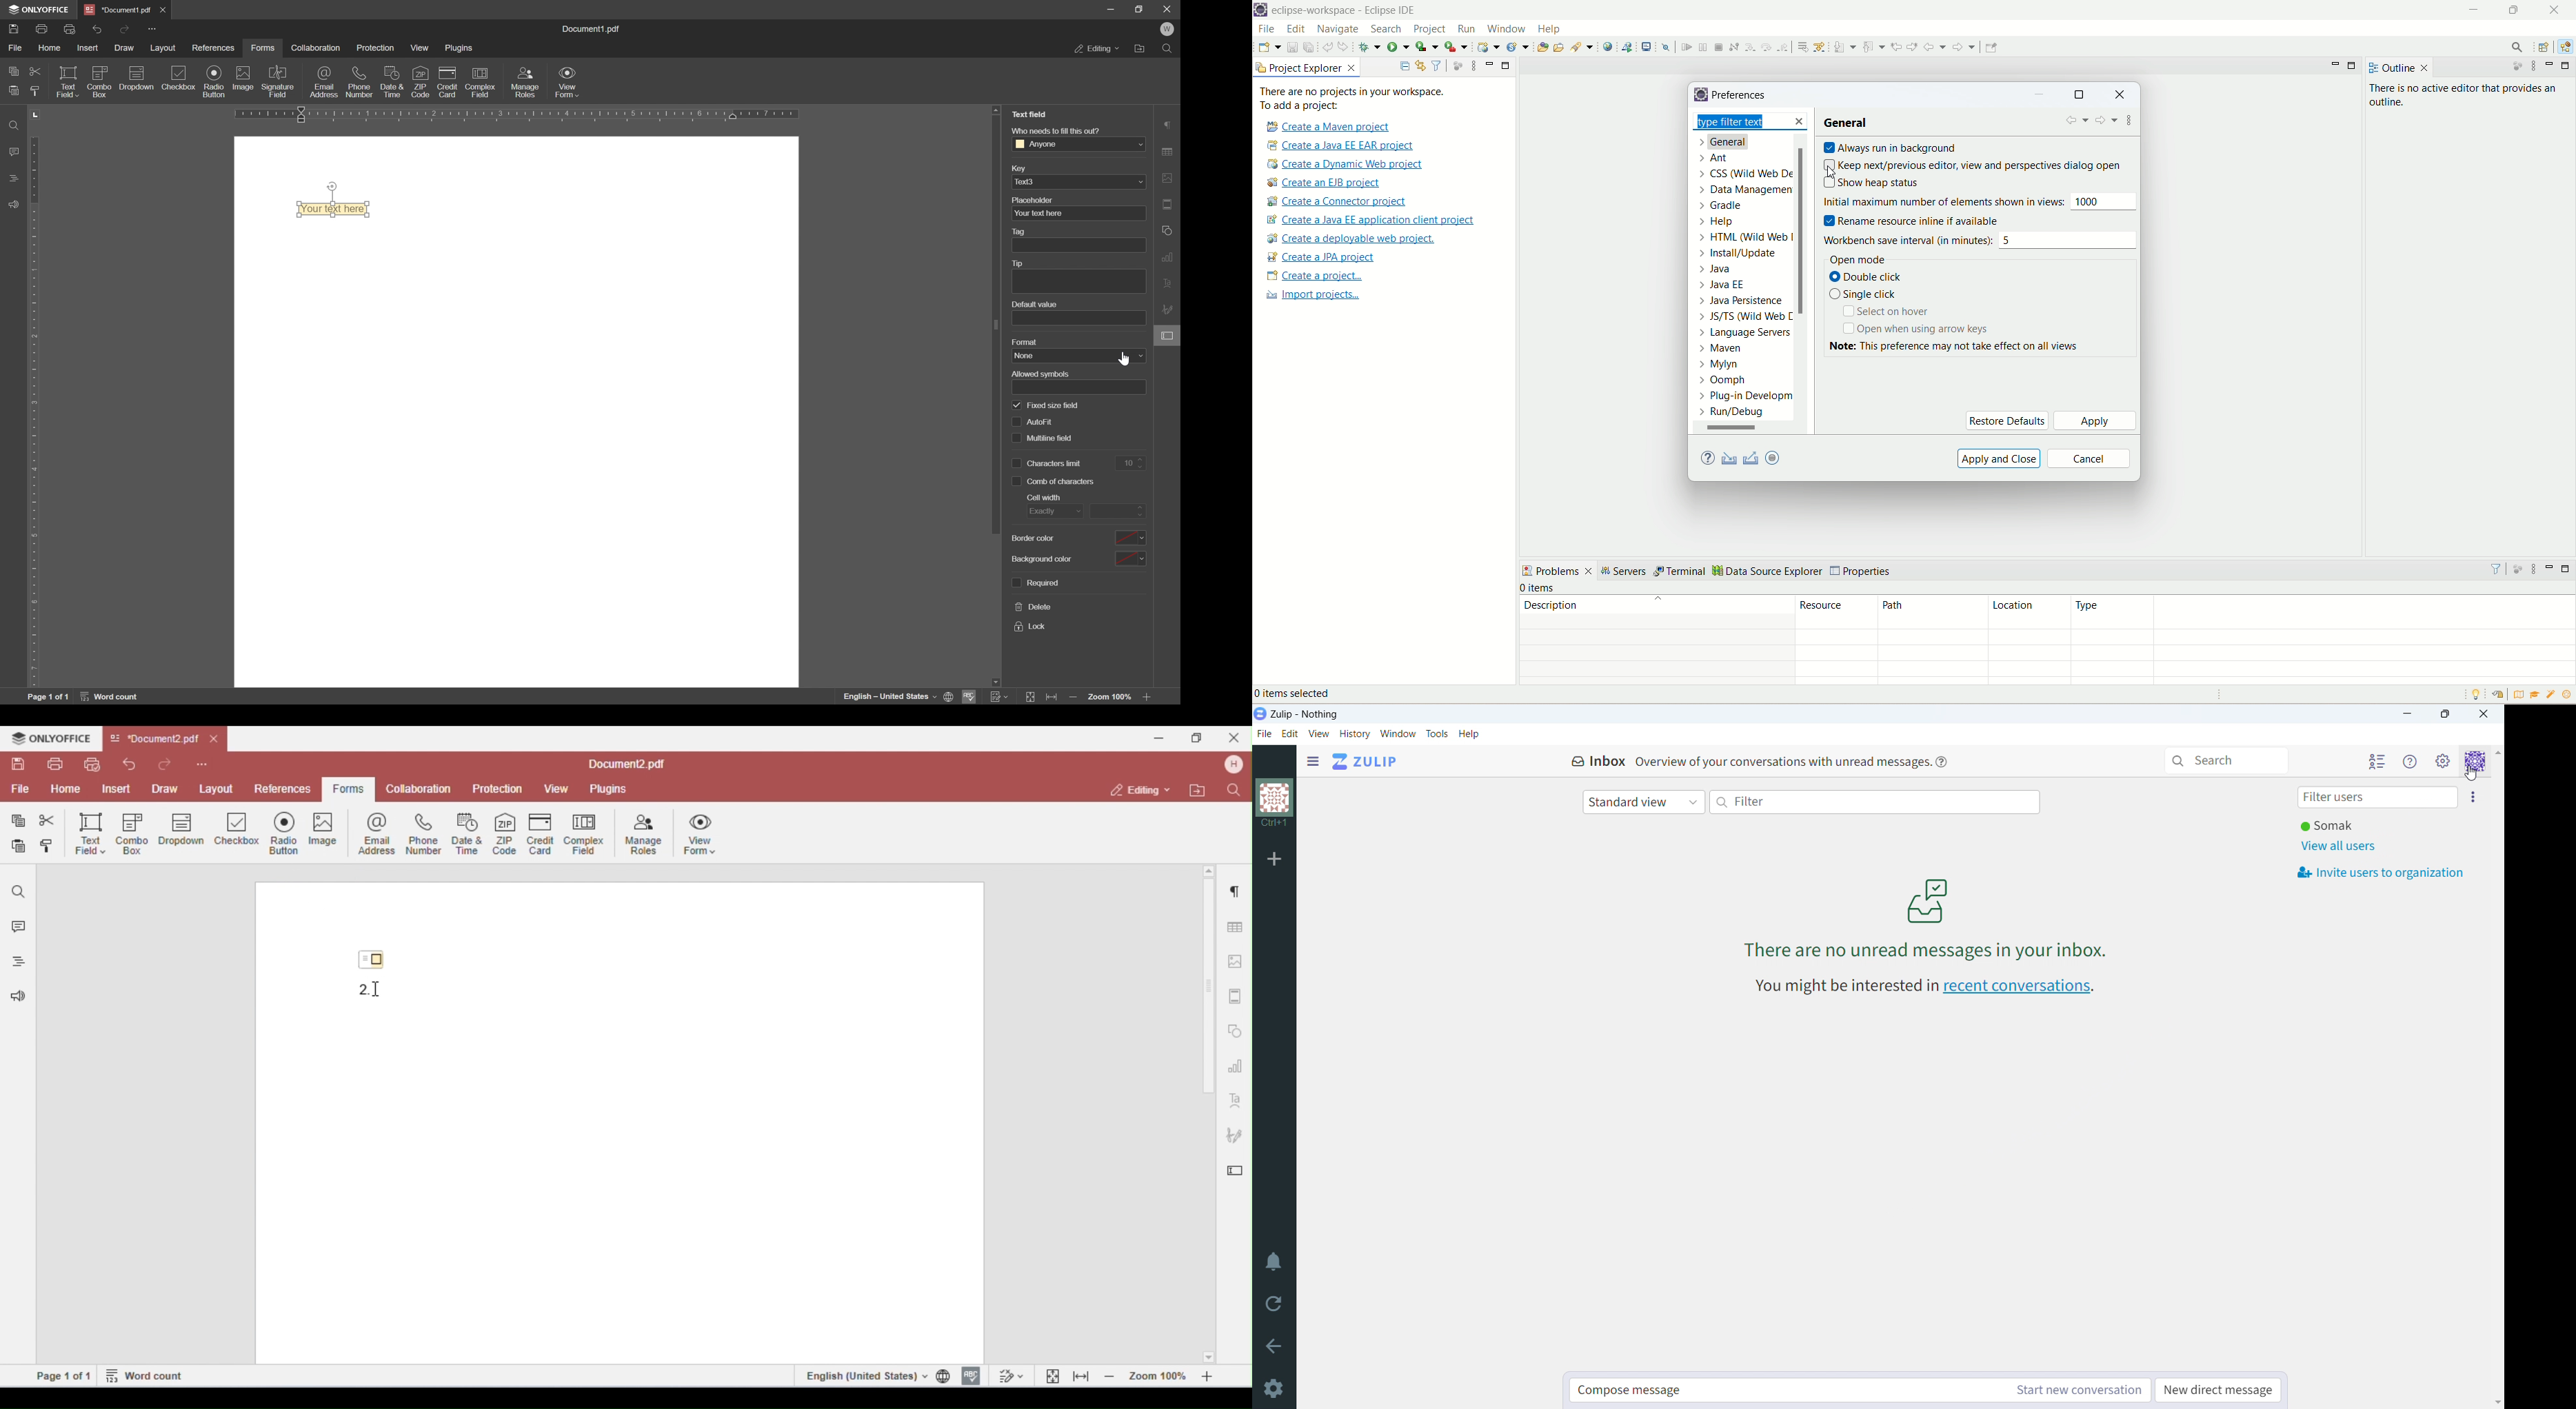  Describe the element at coordinates (1029, 627) in the screenshot. I see `lock` at that location.